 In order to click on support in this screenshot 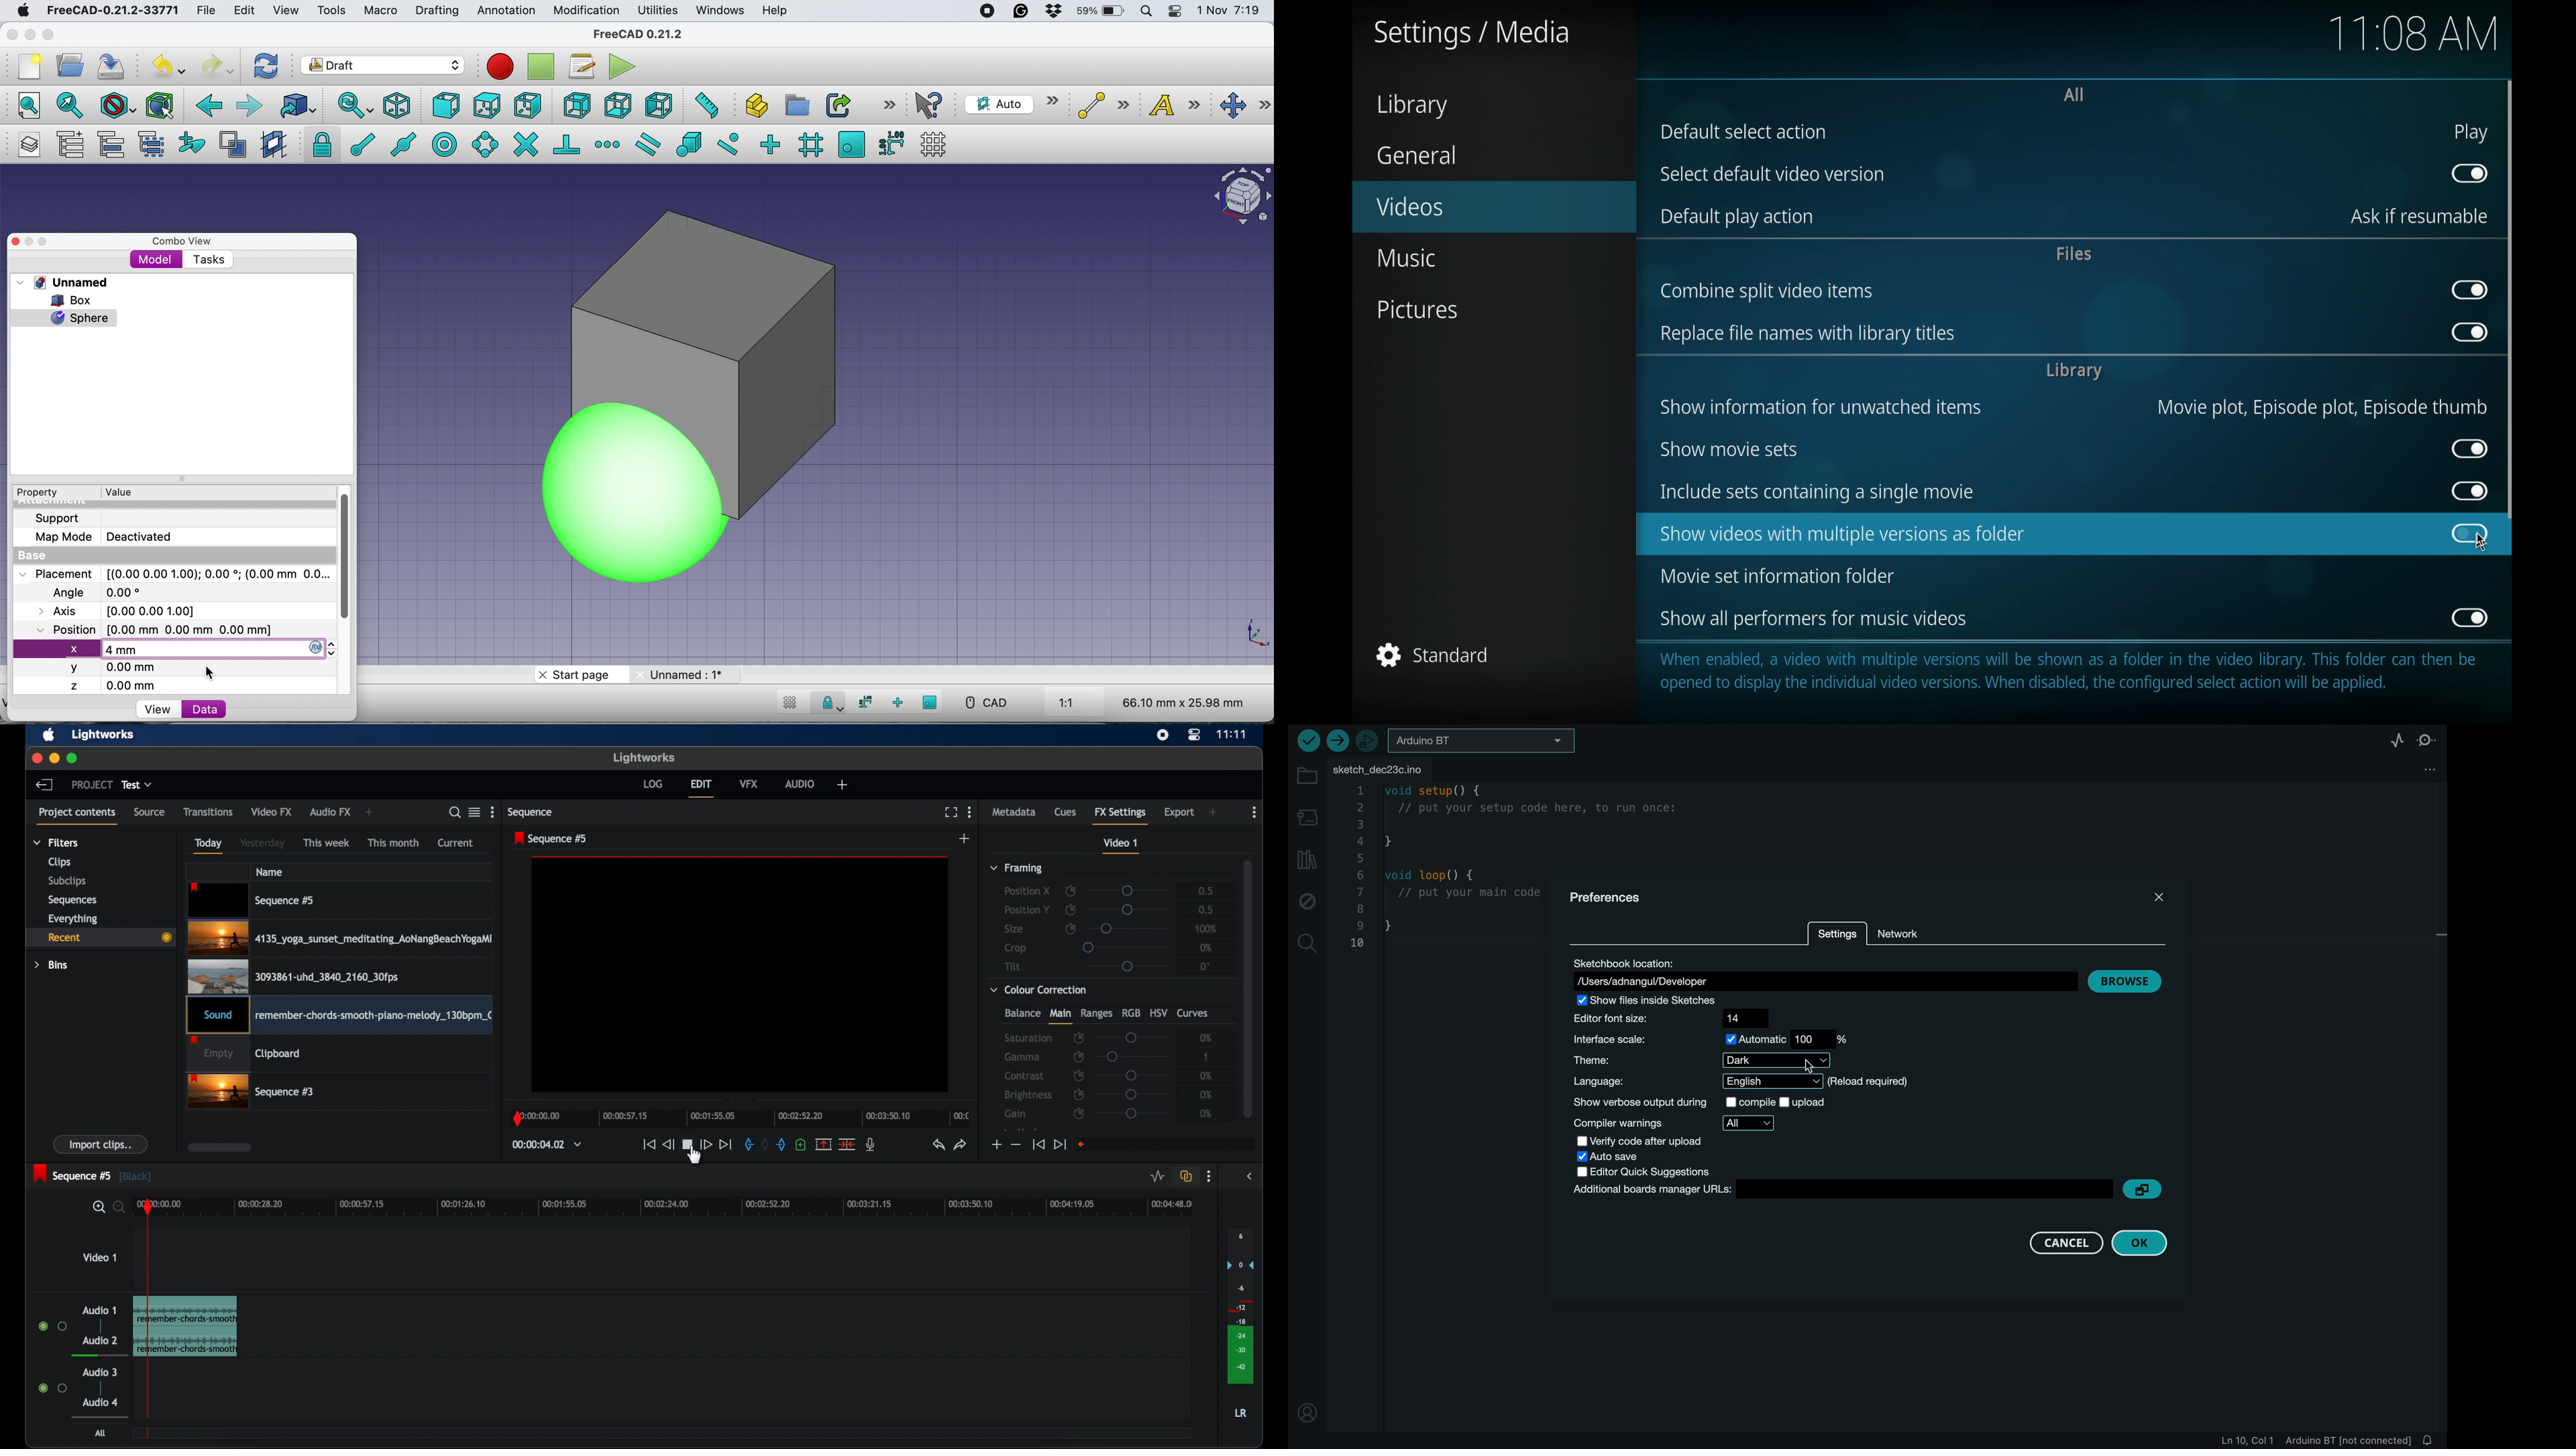, I will do `click(60, 517)`.